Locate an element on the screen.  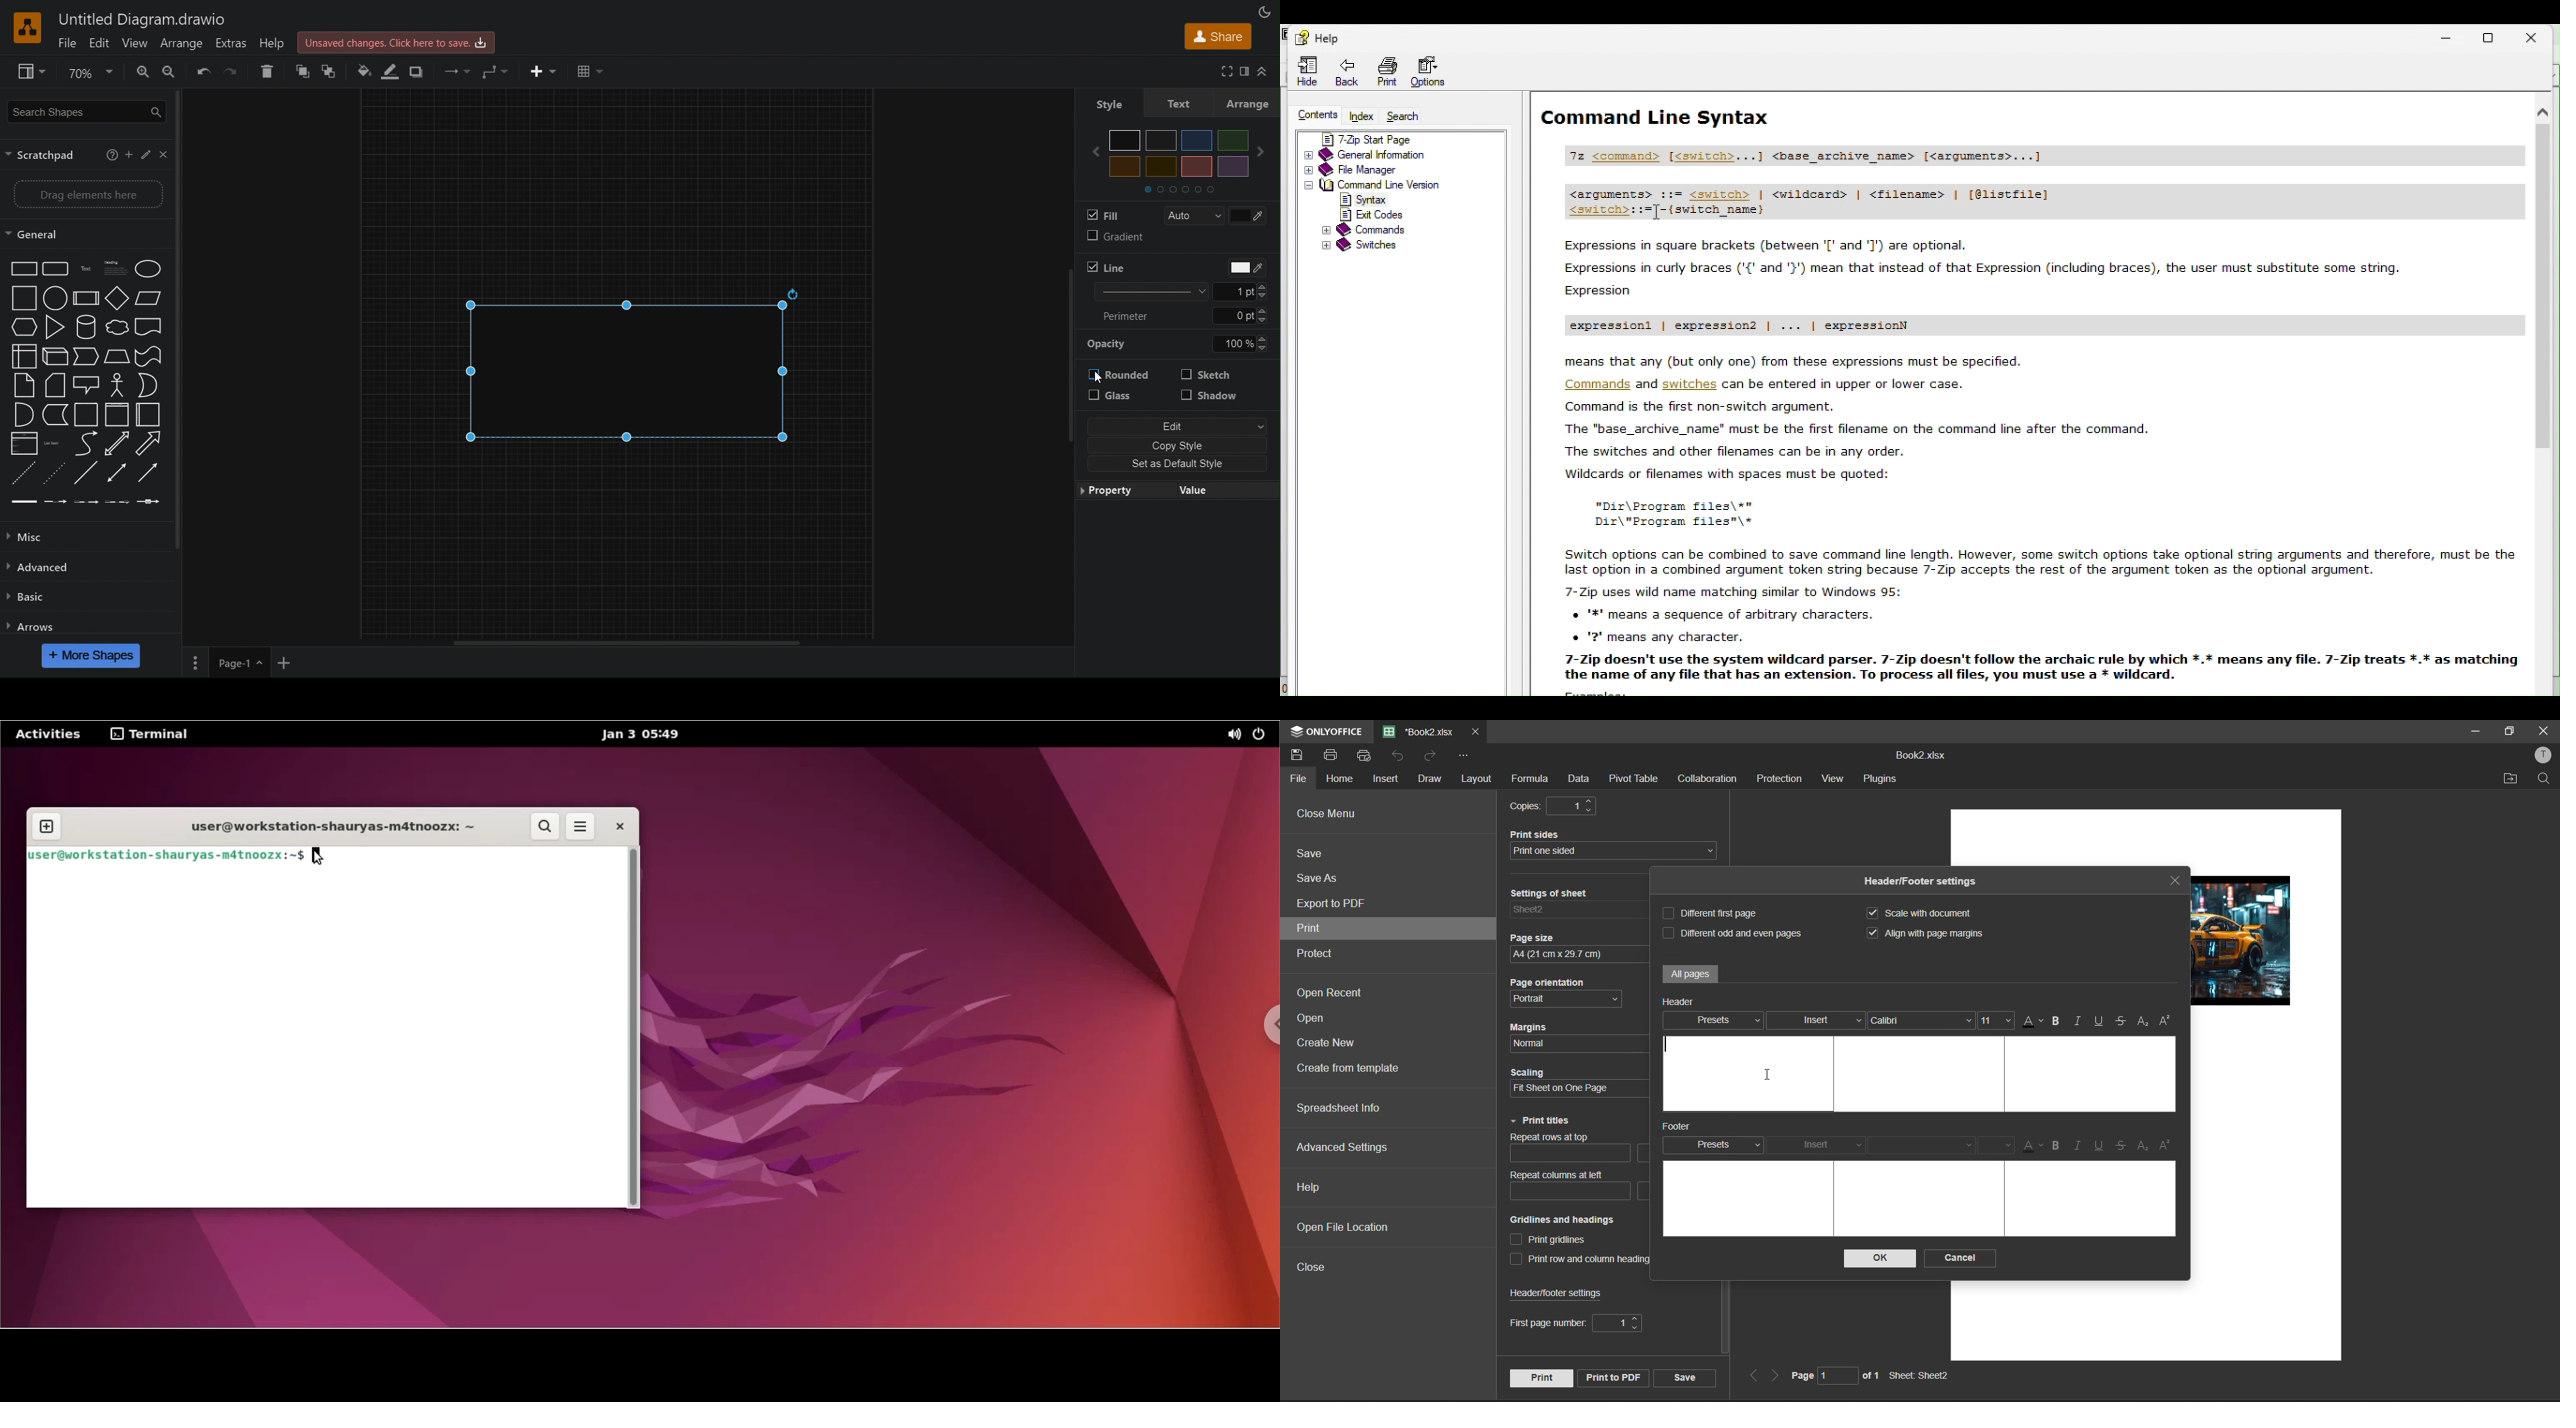
app name is located at coordinates (1324, 729).